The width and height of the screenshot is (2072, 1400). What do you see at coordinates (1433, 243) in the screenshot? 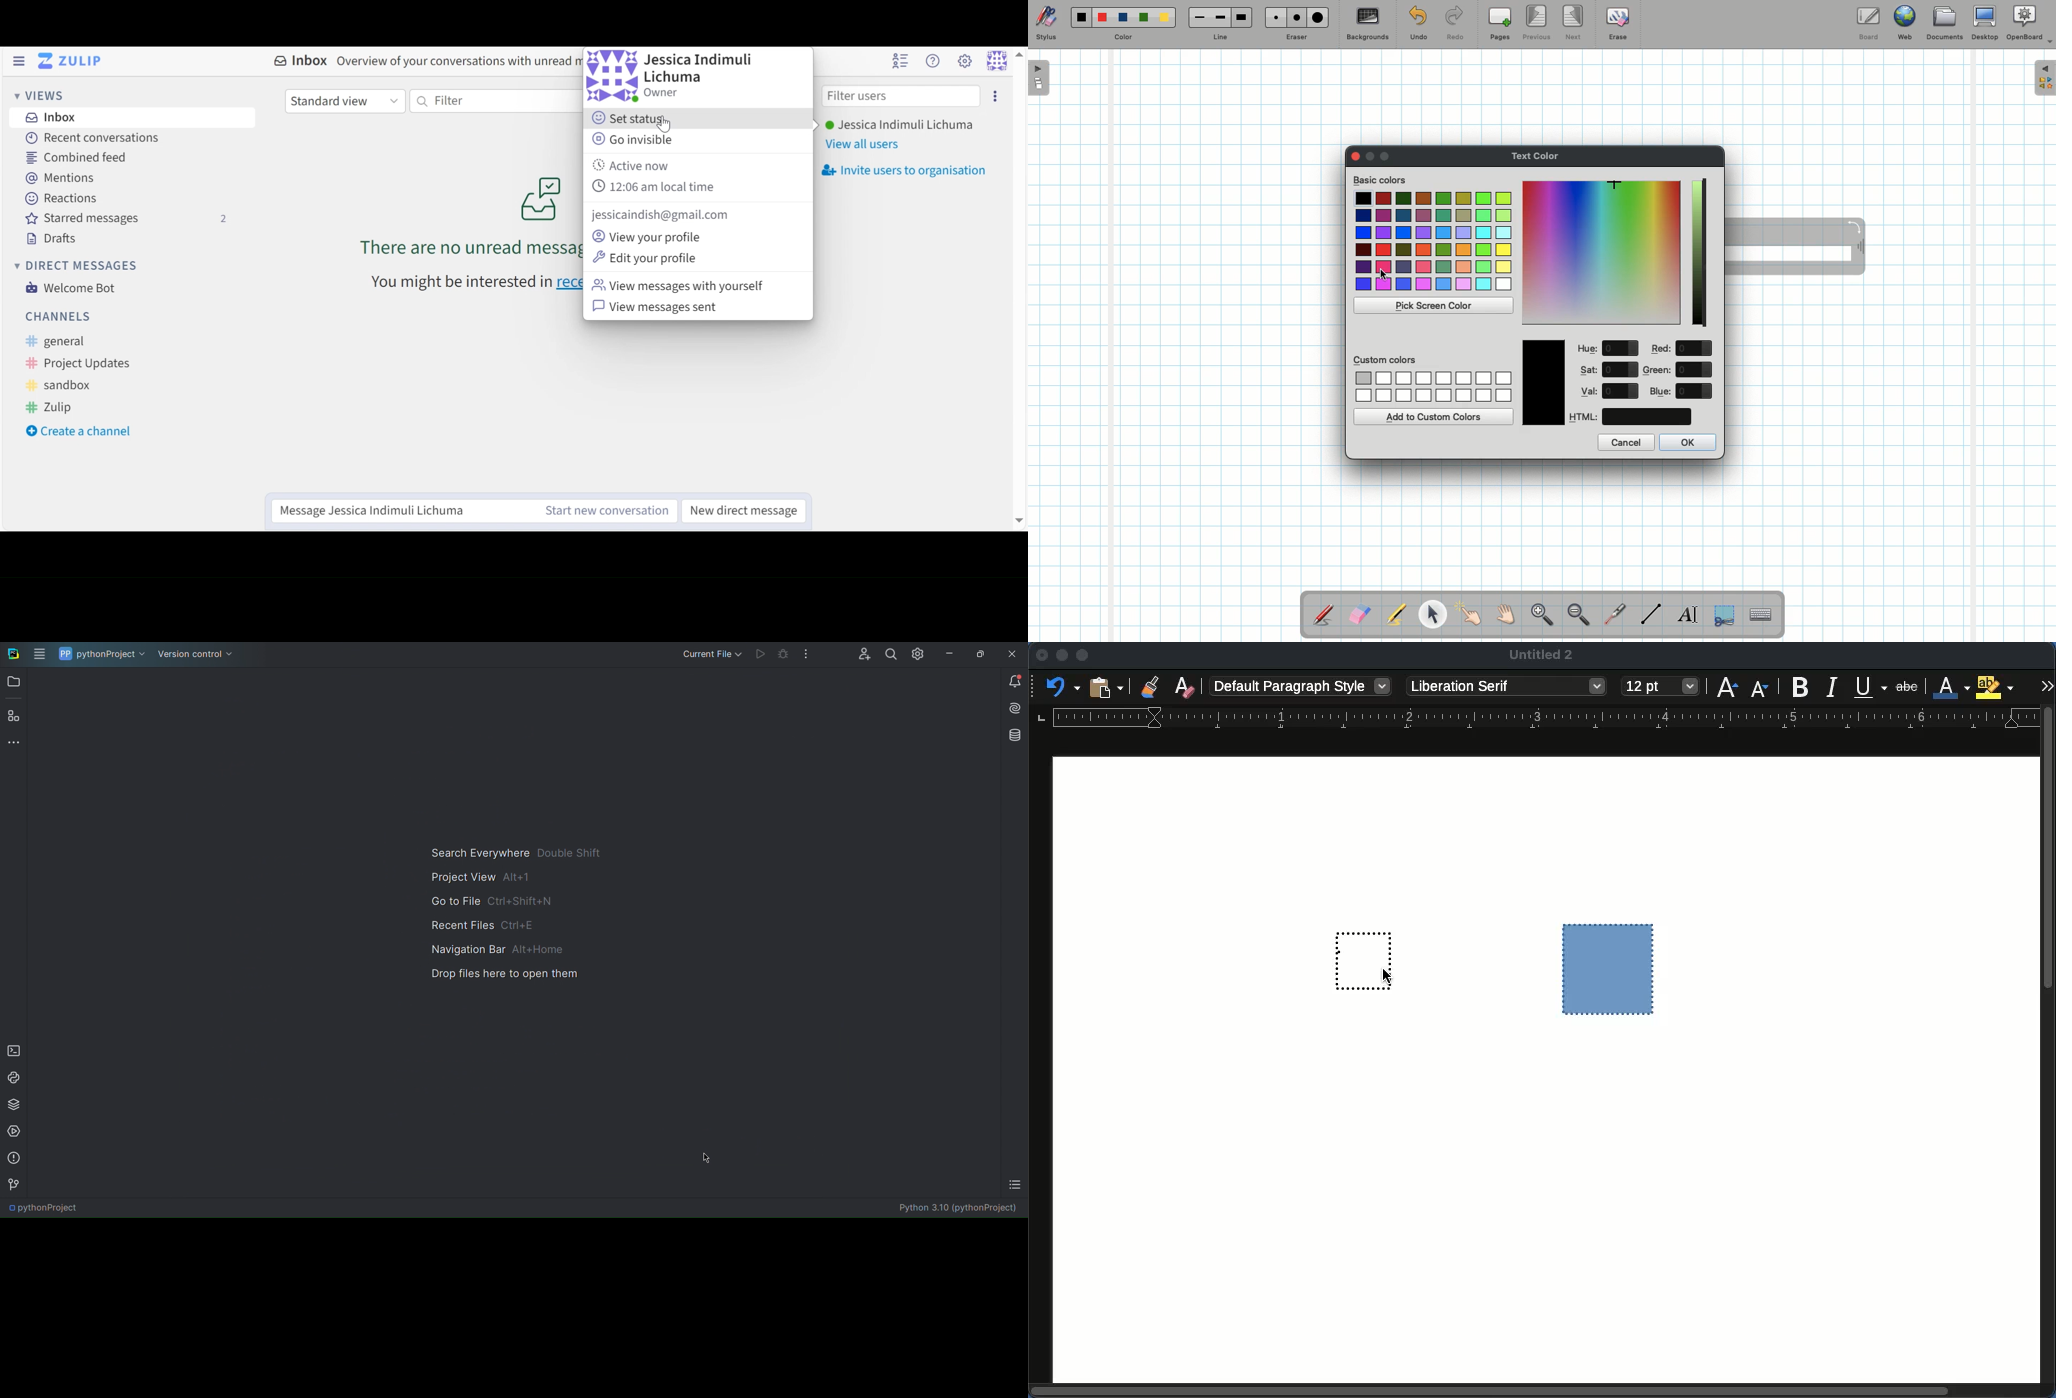
I see `Colors` at bounding box center [1433, 243].